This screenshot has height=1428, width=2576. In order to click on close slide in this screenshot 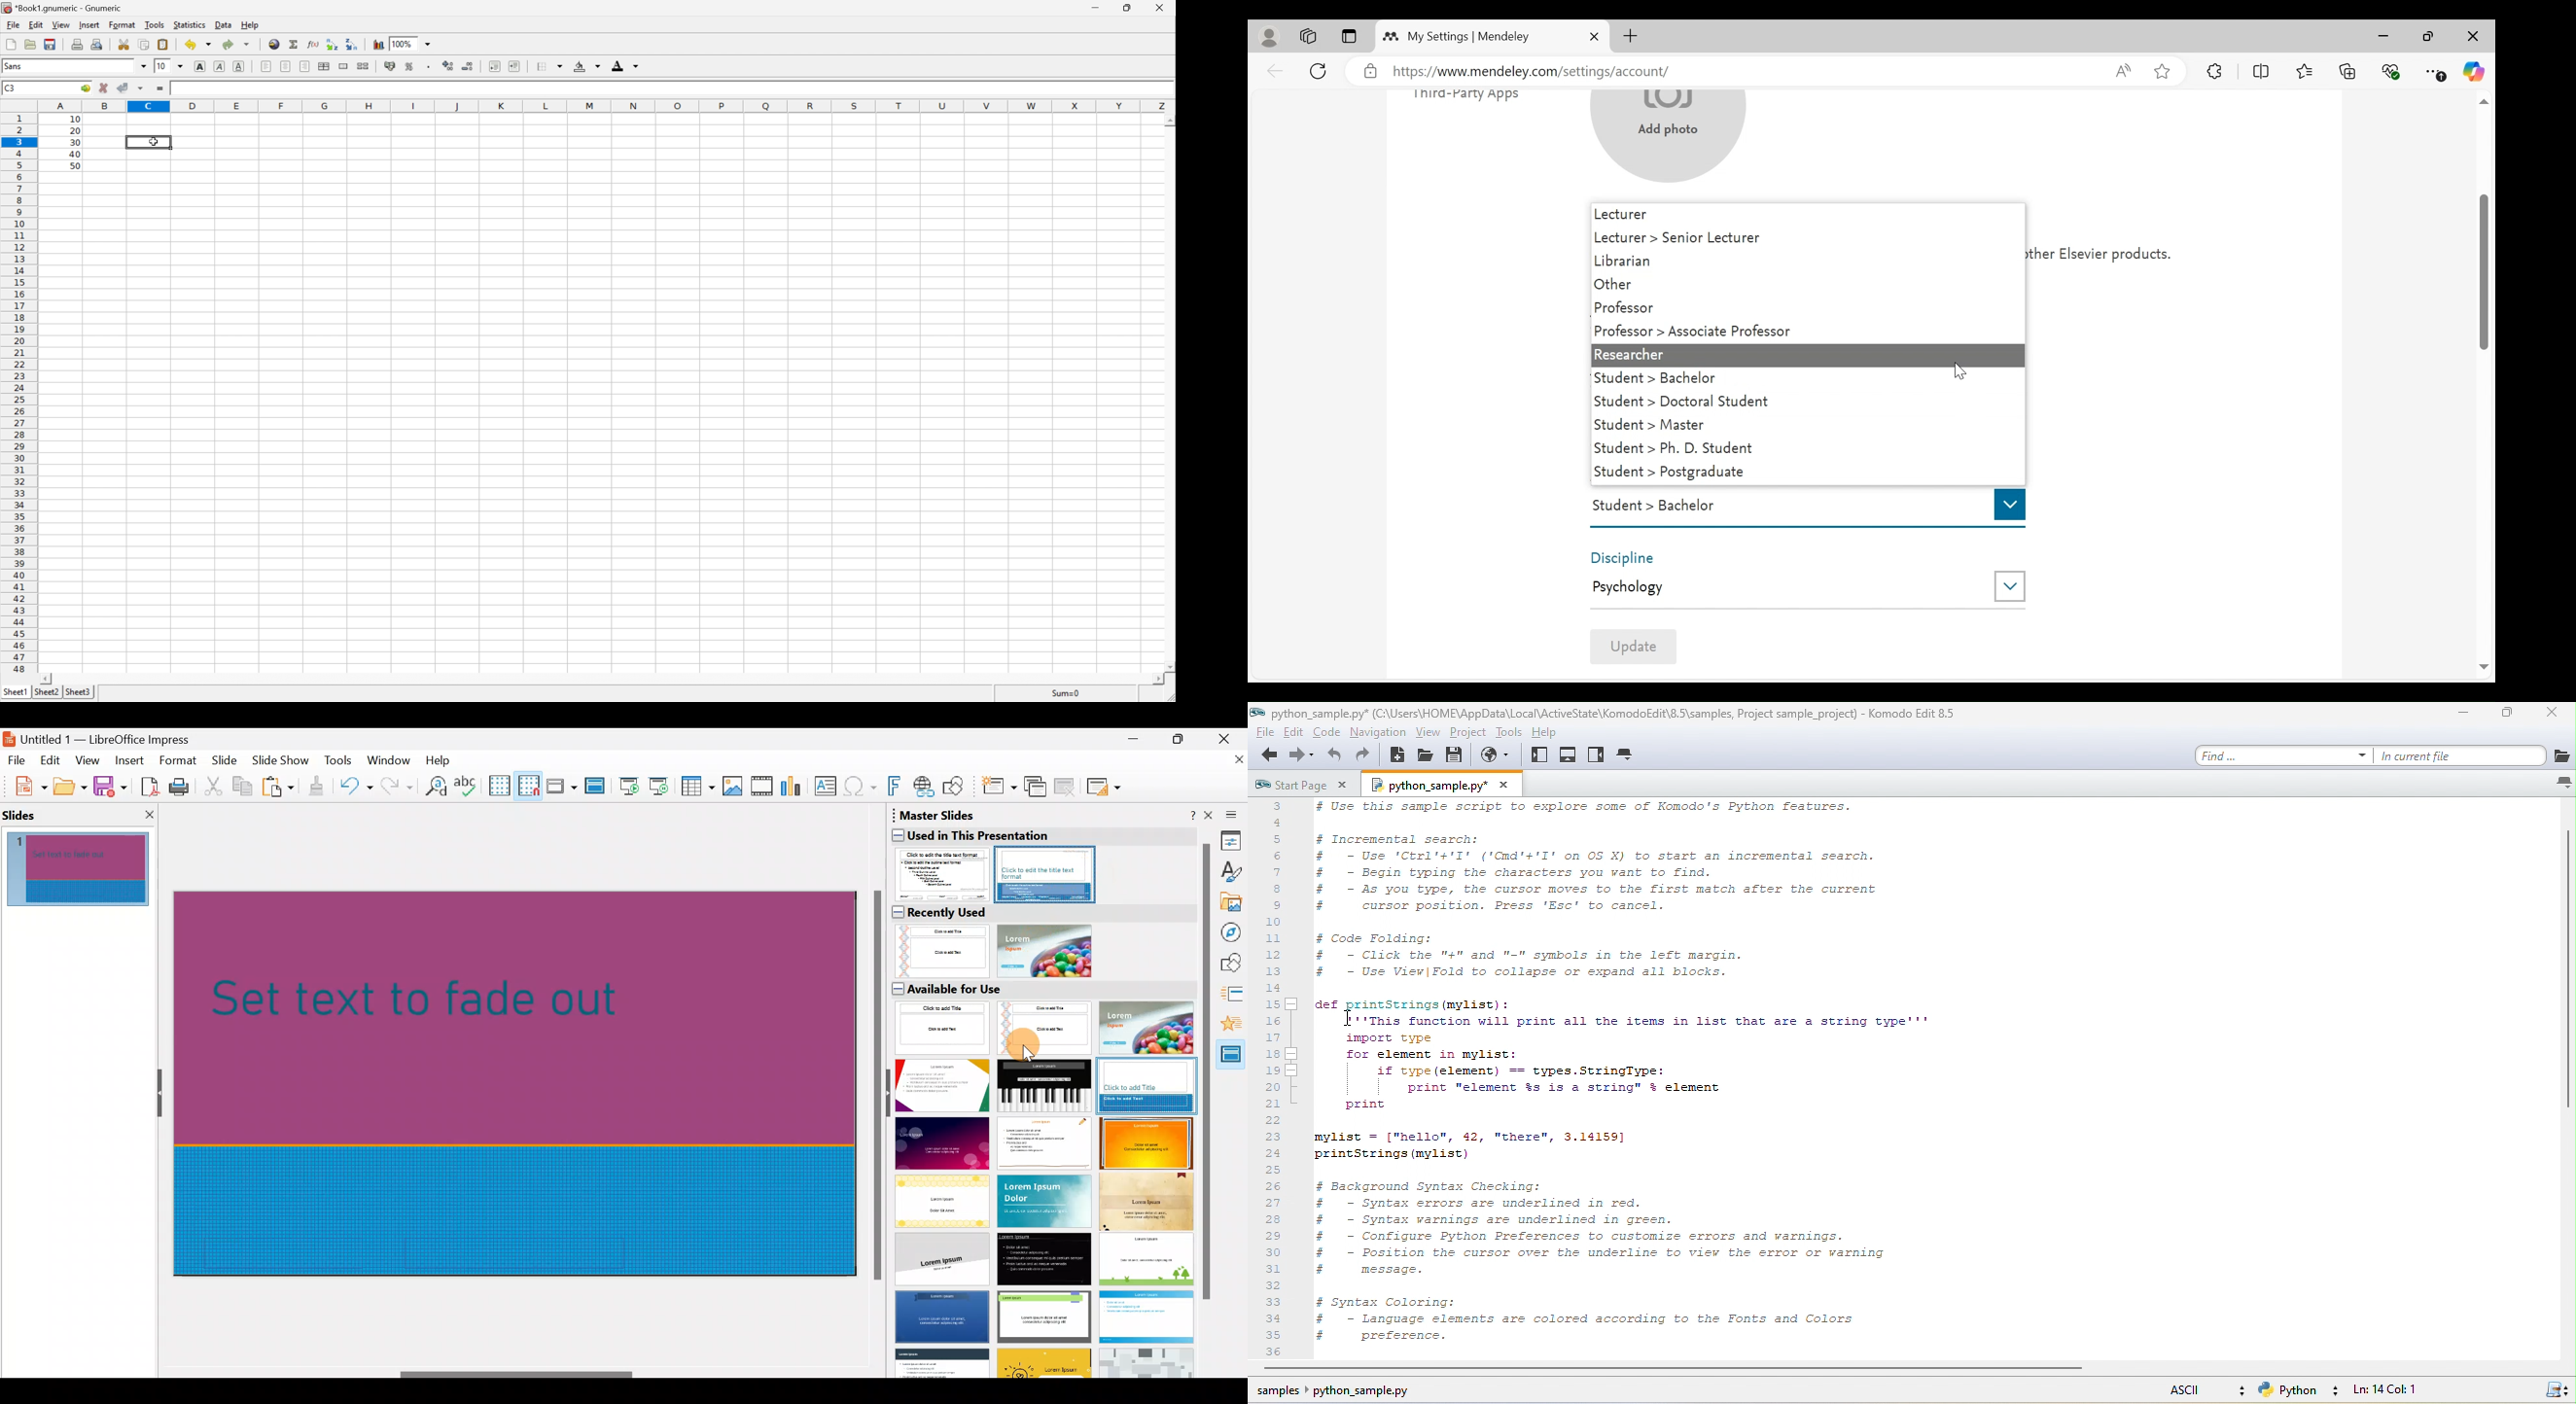, I will do `click(152, 811)`.